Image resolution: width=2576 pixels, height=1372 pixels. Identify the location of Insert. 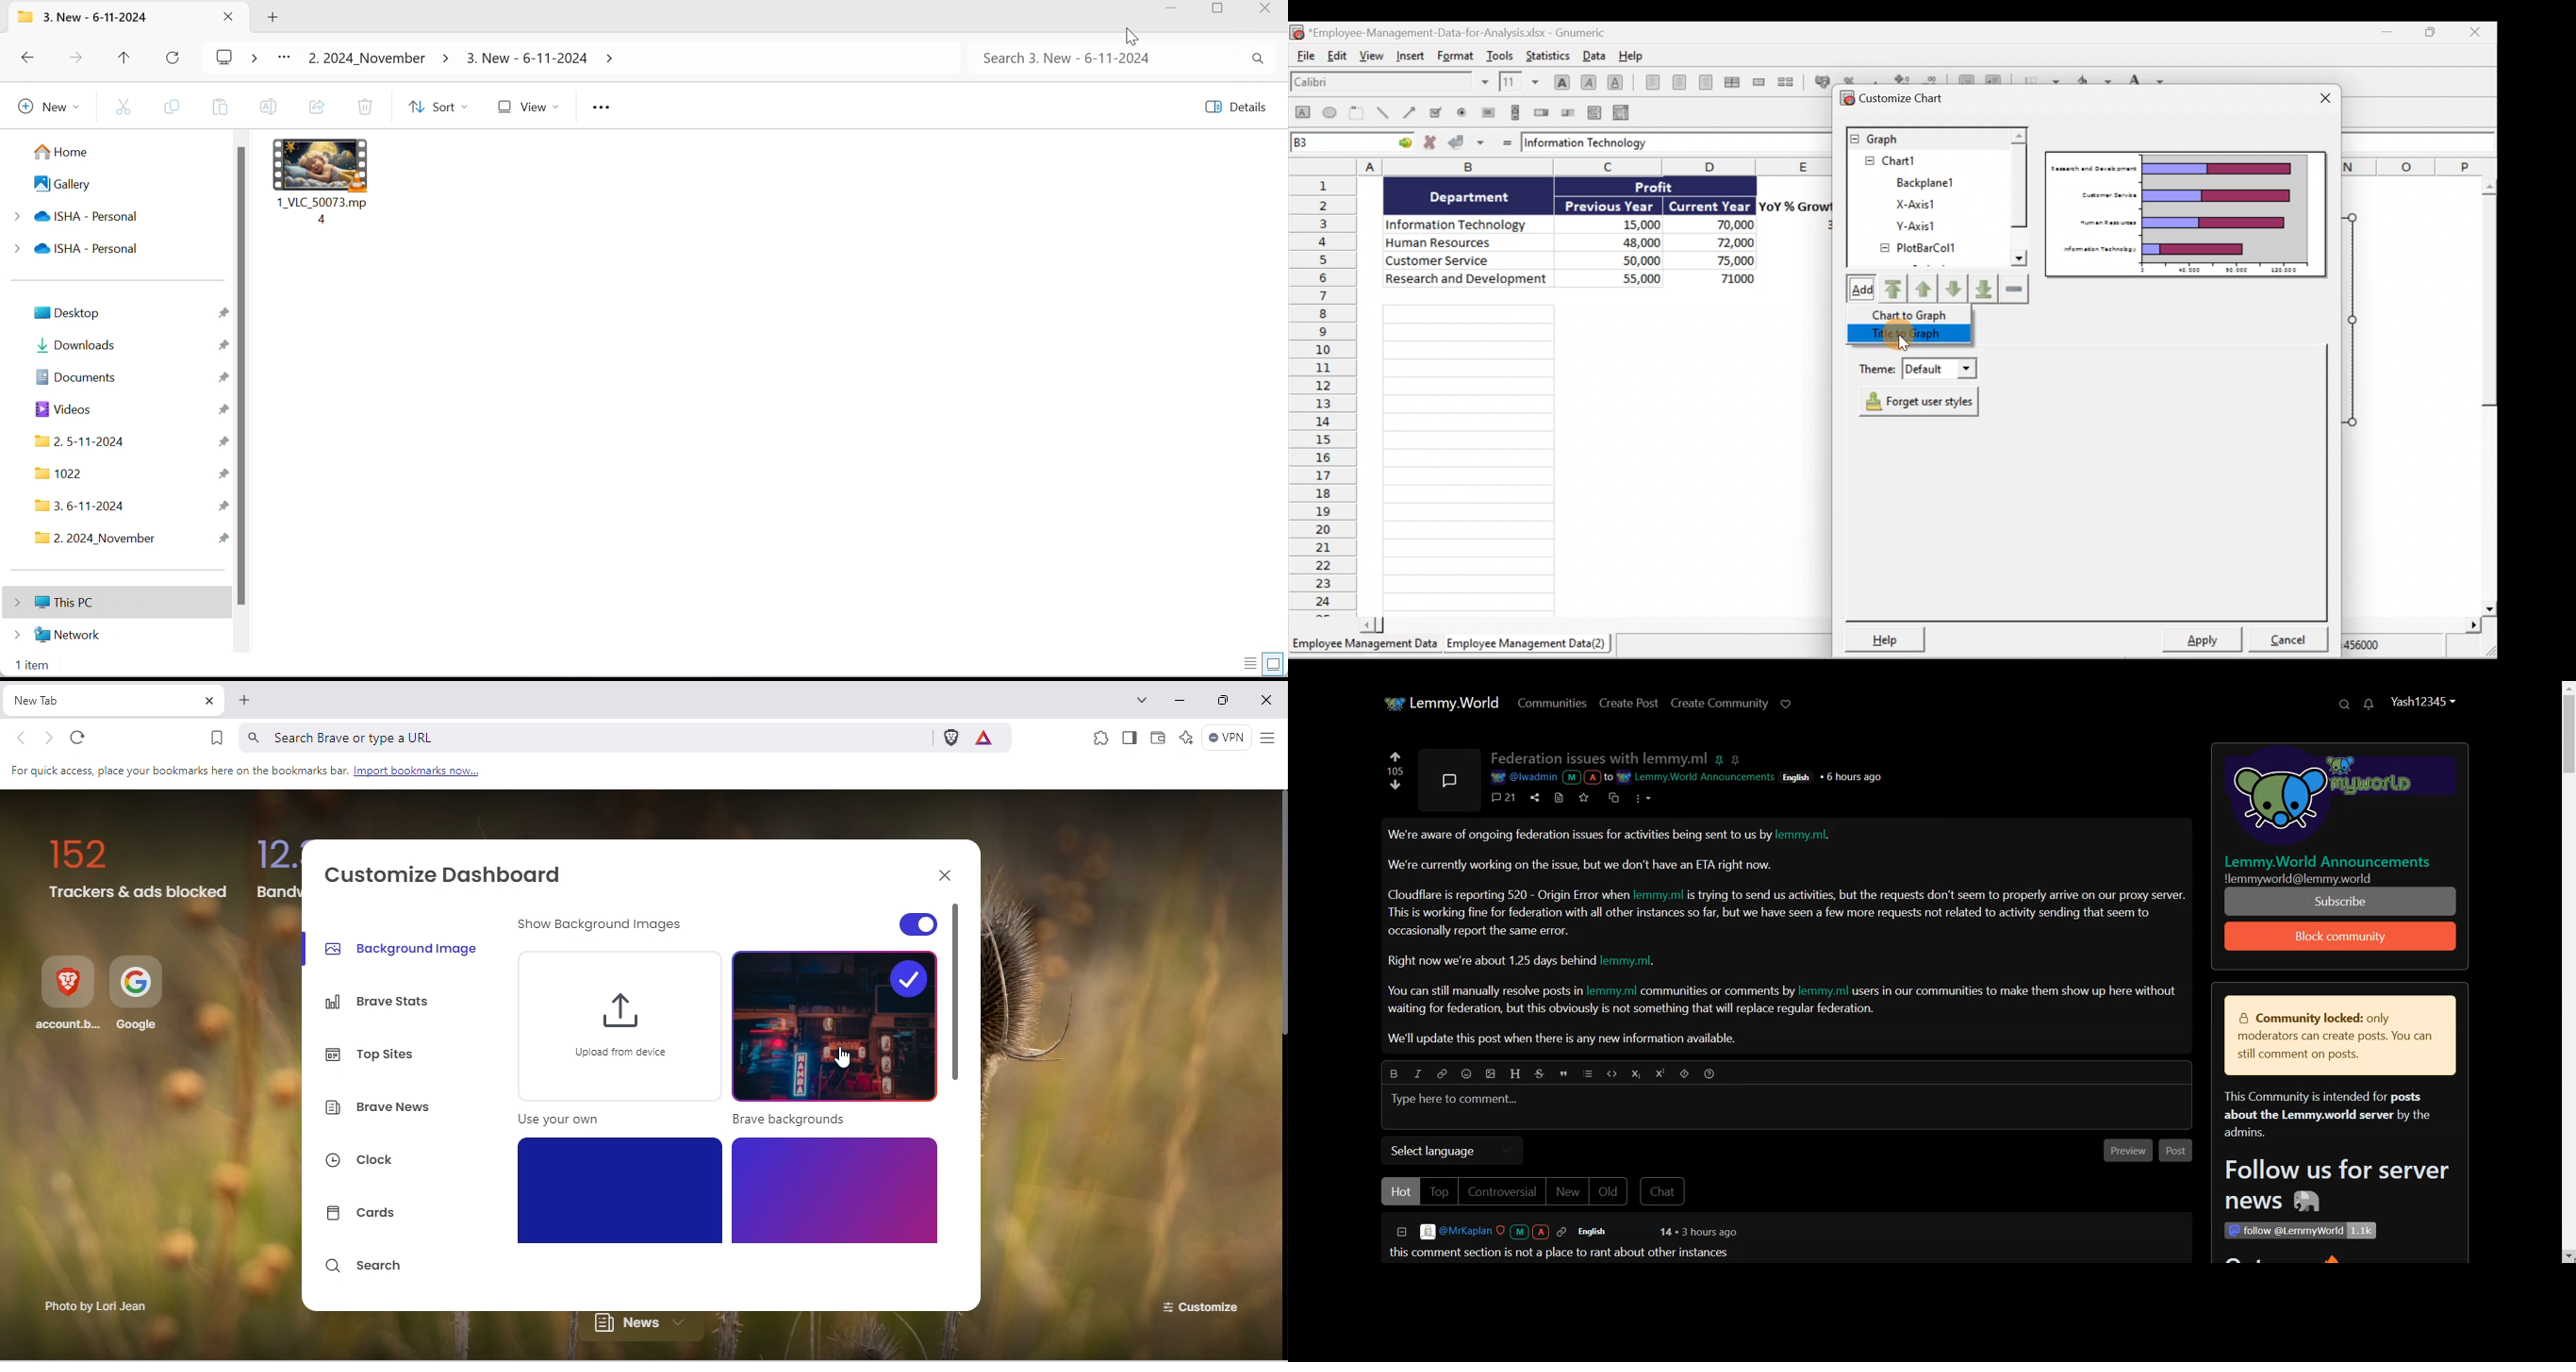
(1412, 60).